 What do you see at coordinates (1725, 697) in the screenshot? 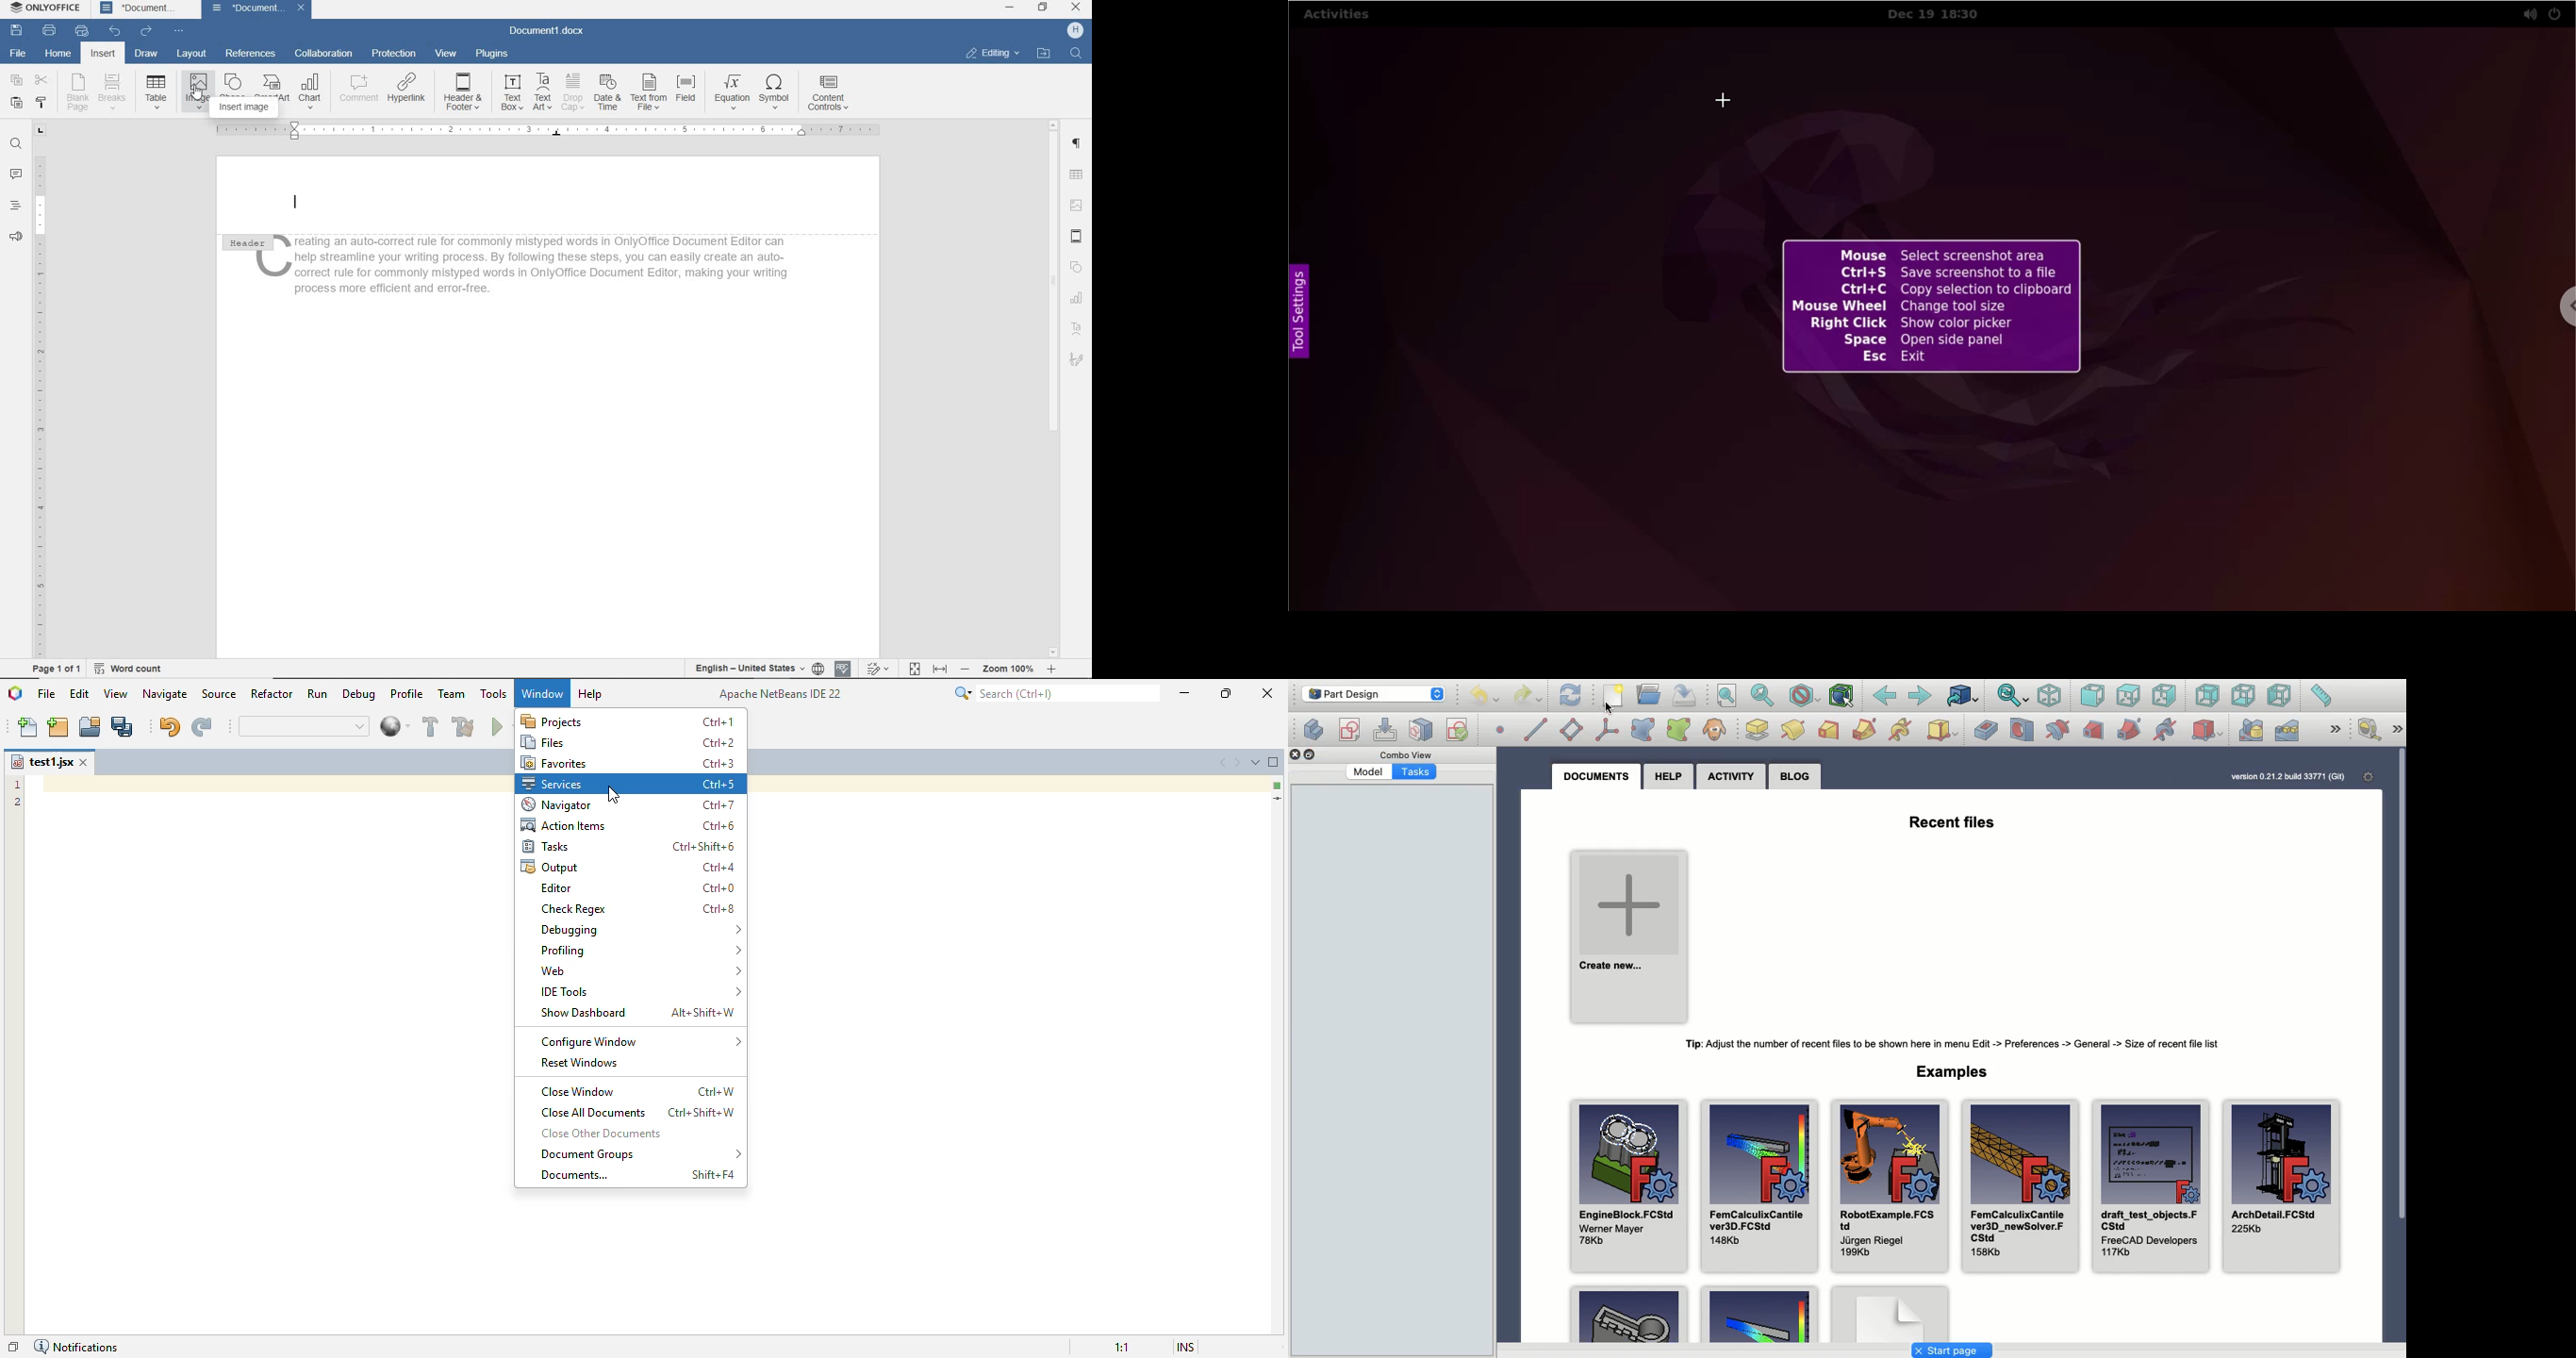
I see `Fit all` at bounding box center [1725, 697].